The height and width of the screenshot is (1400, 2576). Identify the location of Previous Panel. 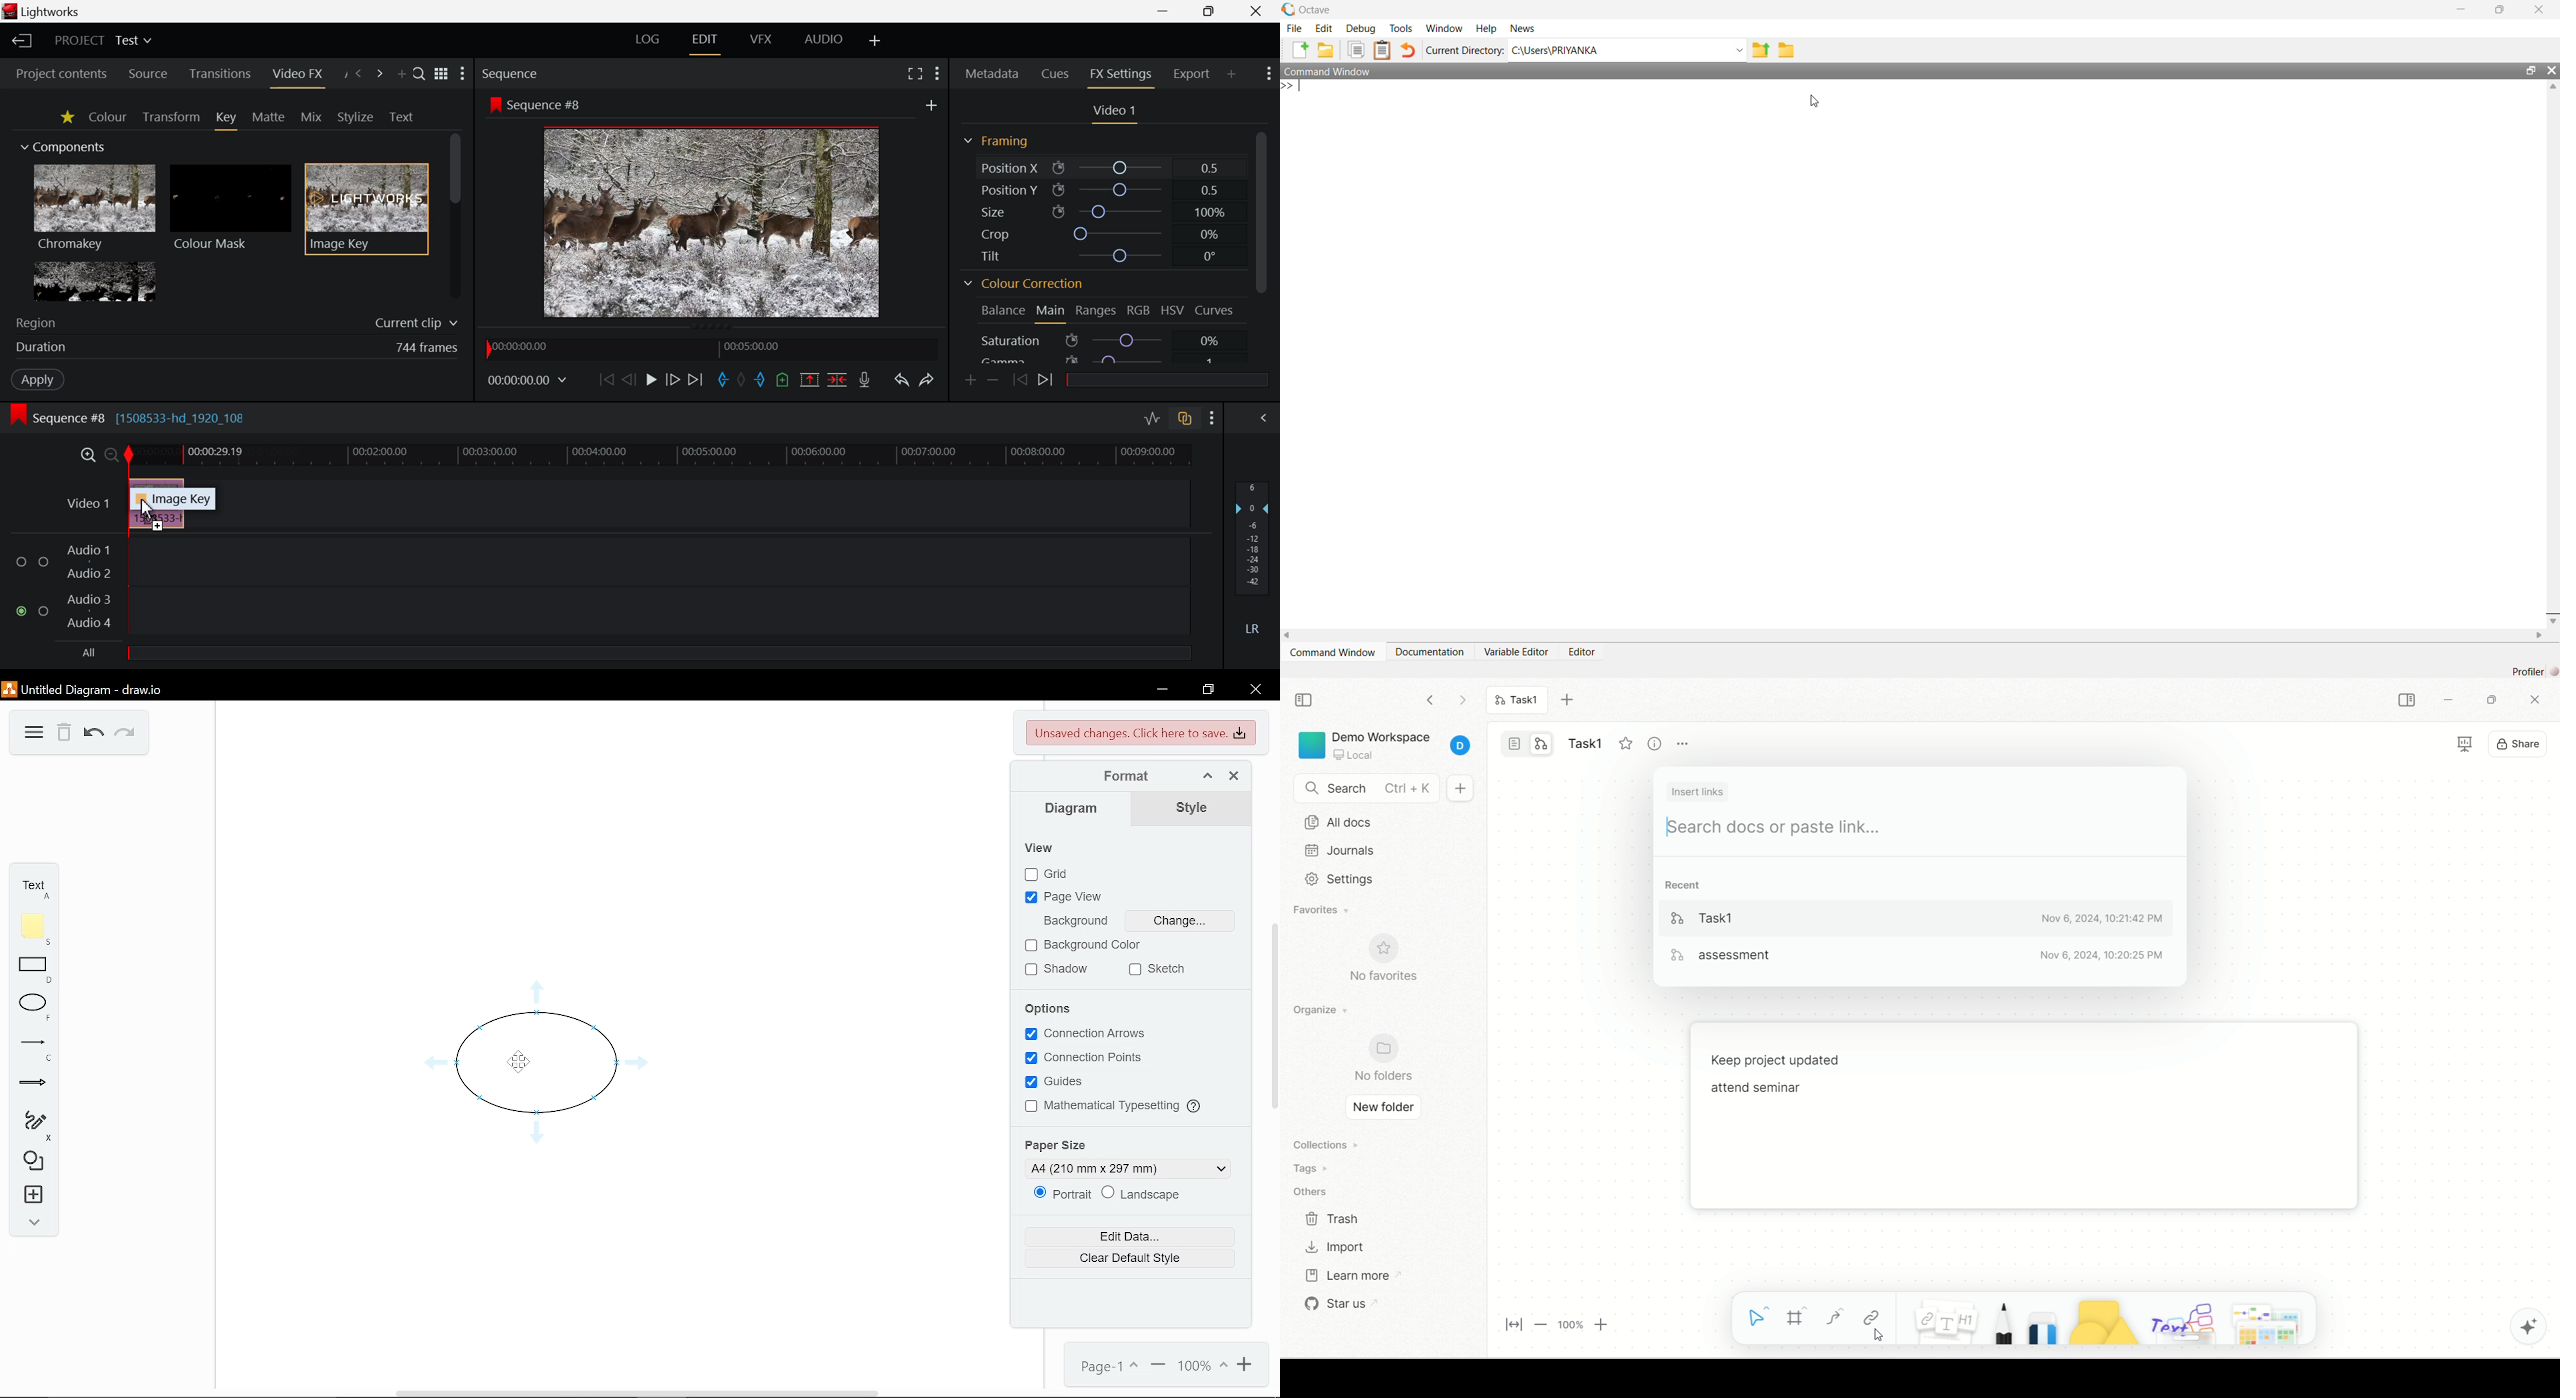
(359, 73).